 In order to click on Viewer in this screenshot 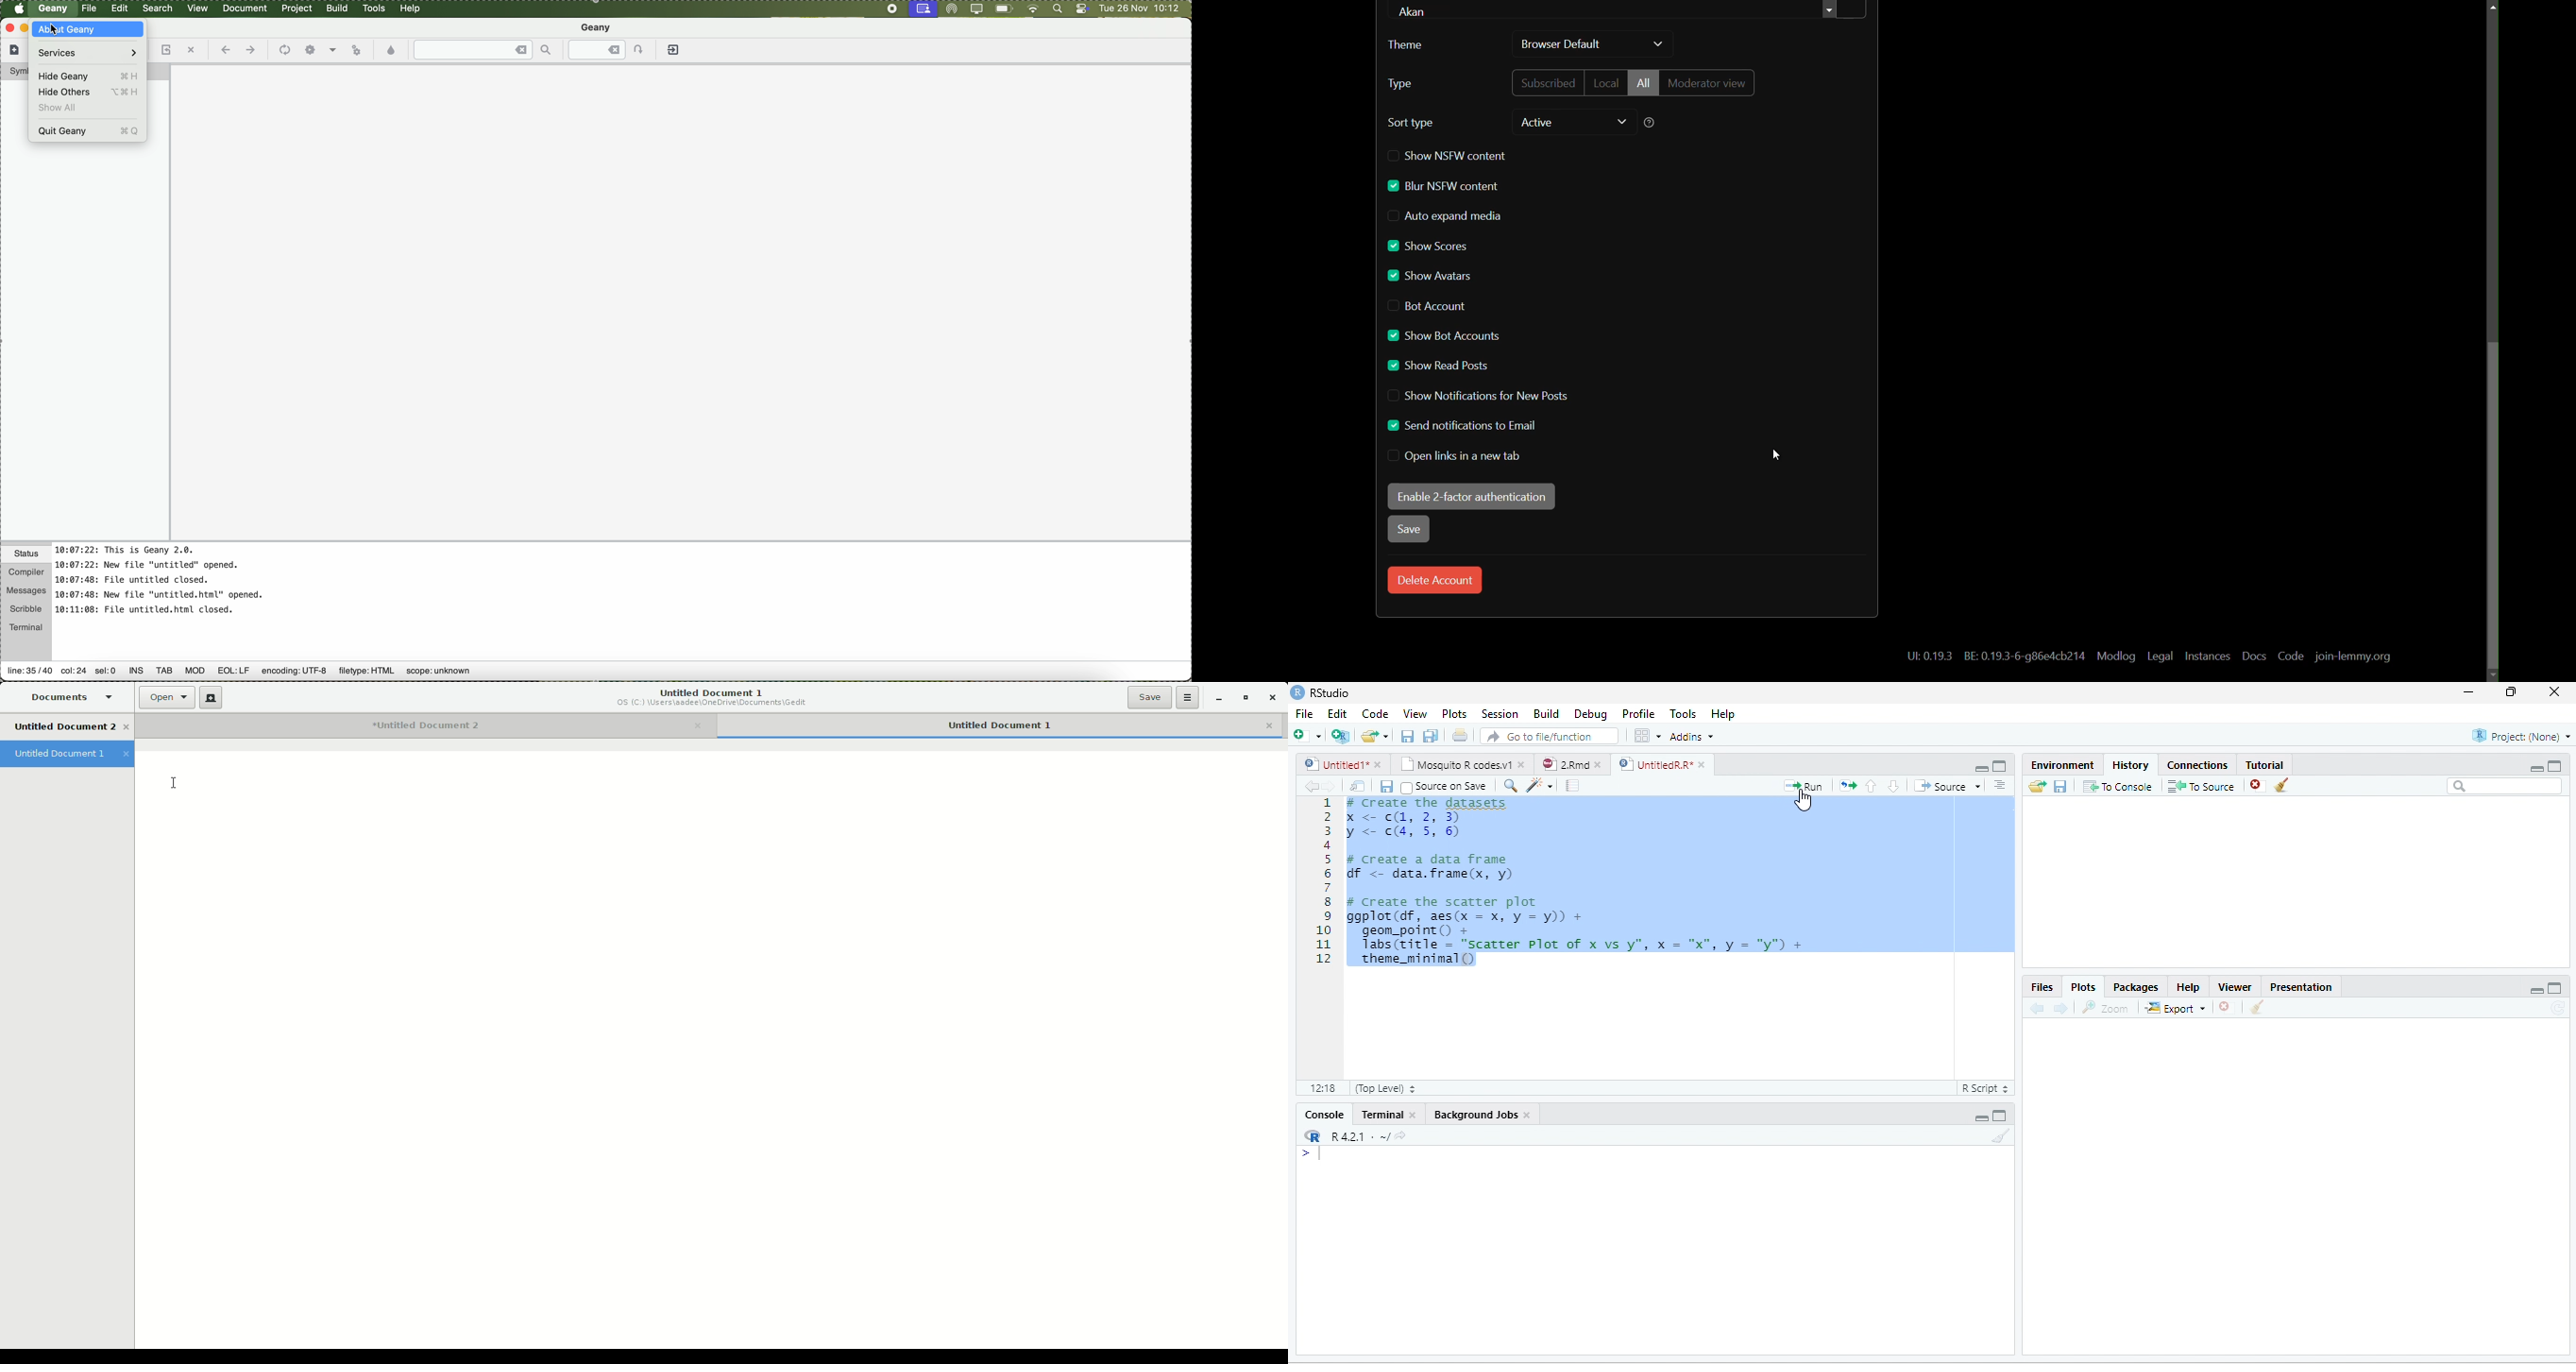, I will do `click(2236, 986)`.